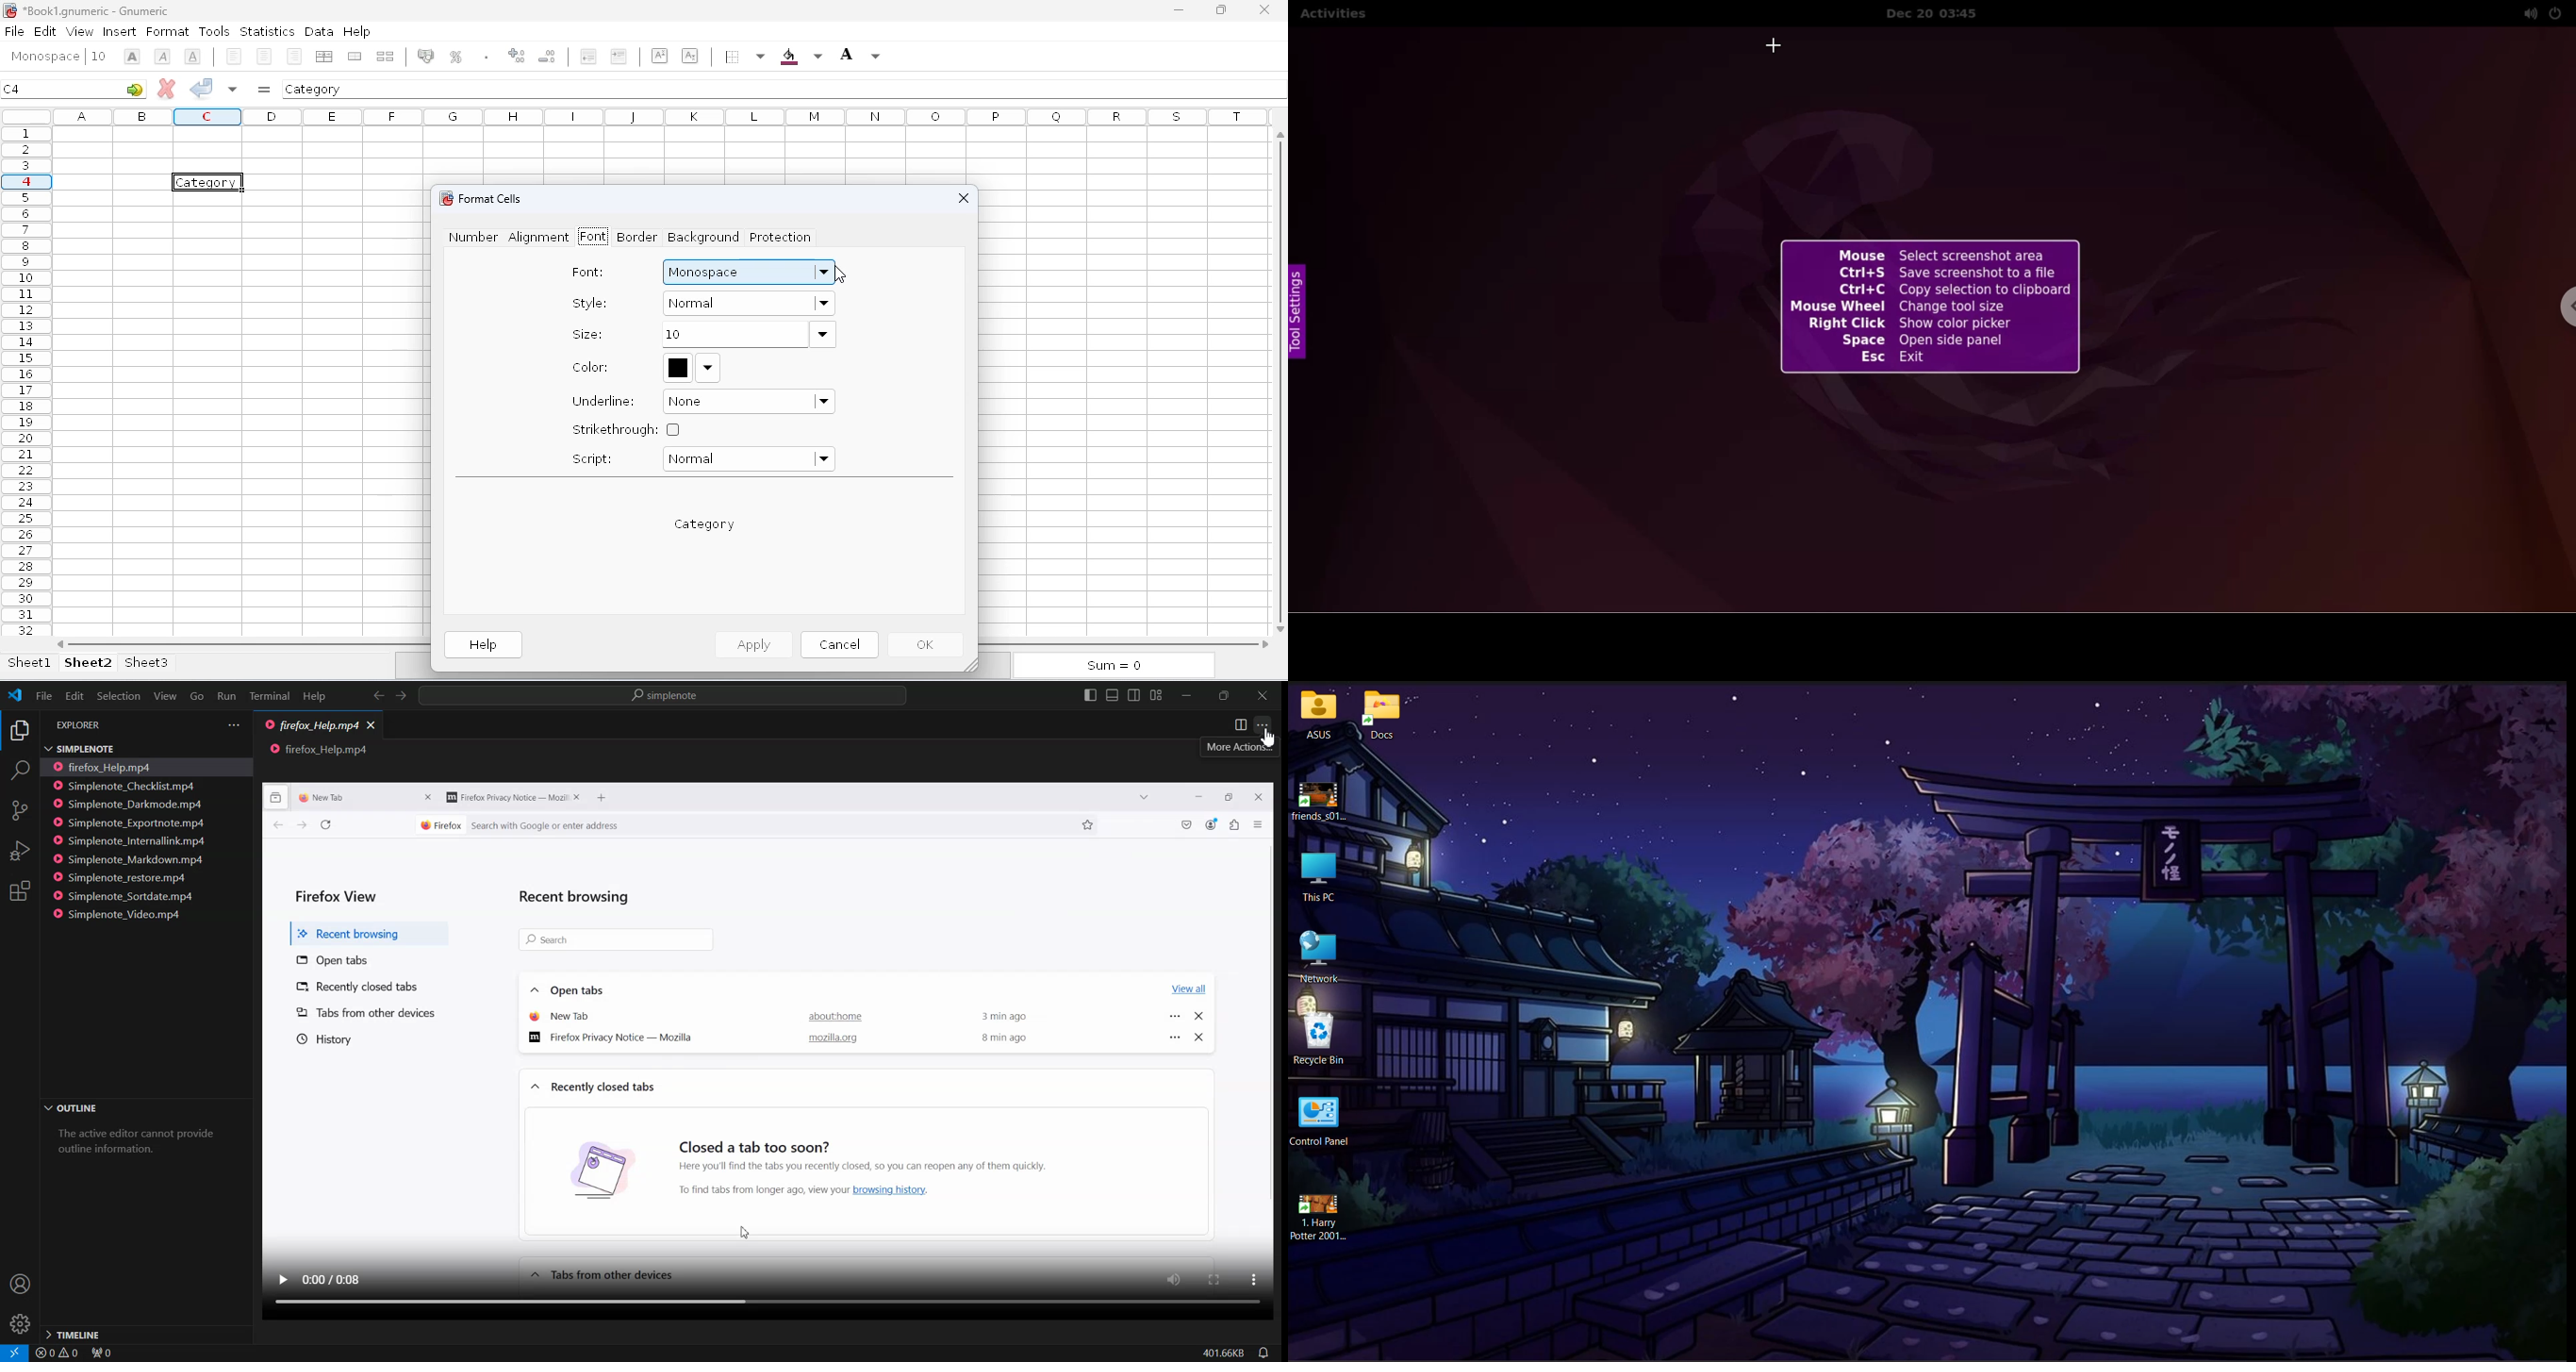  What do you see at coordinates (1303, 312) in the screenshot?
I see `tool settings` at bounding box center [1303, 312].